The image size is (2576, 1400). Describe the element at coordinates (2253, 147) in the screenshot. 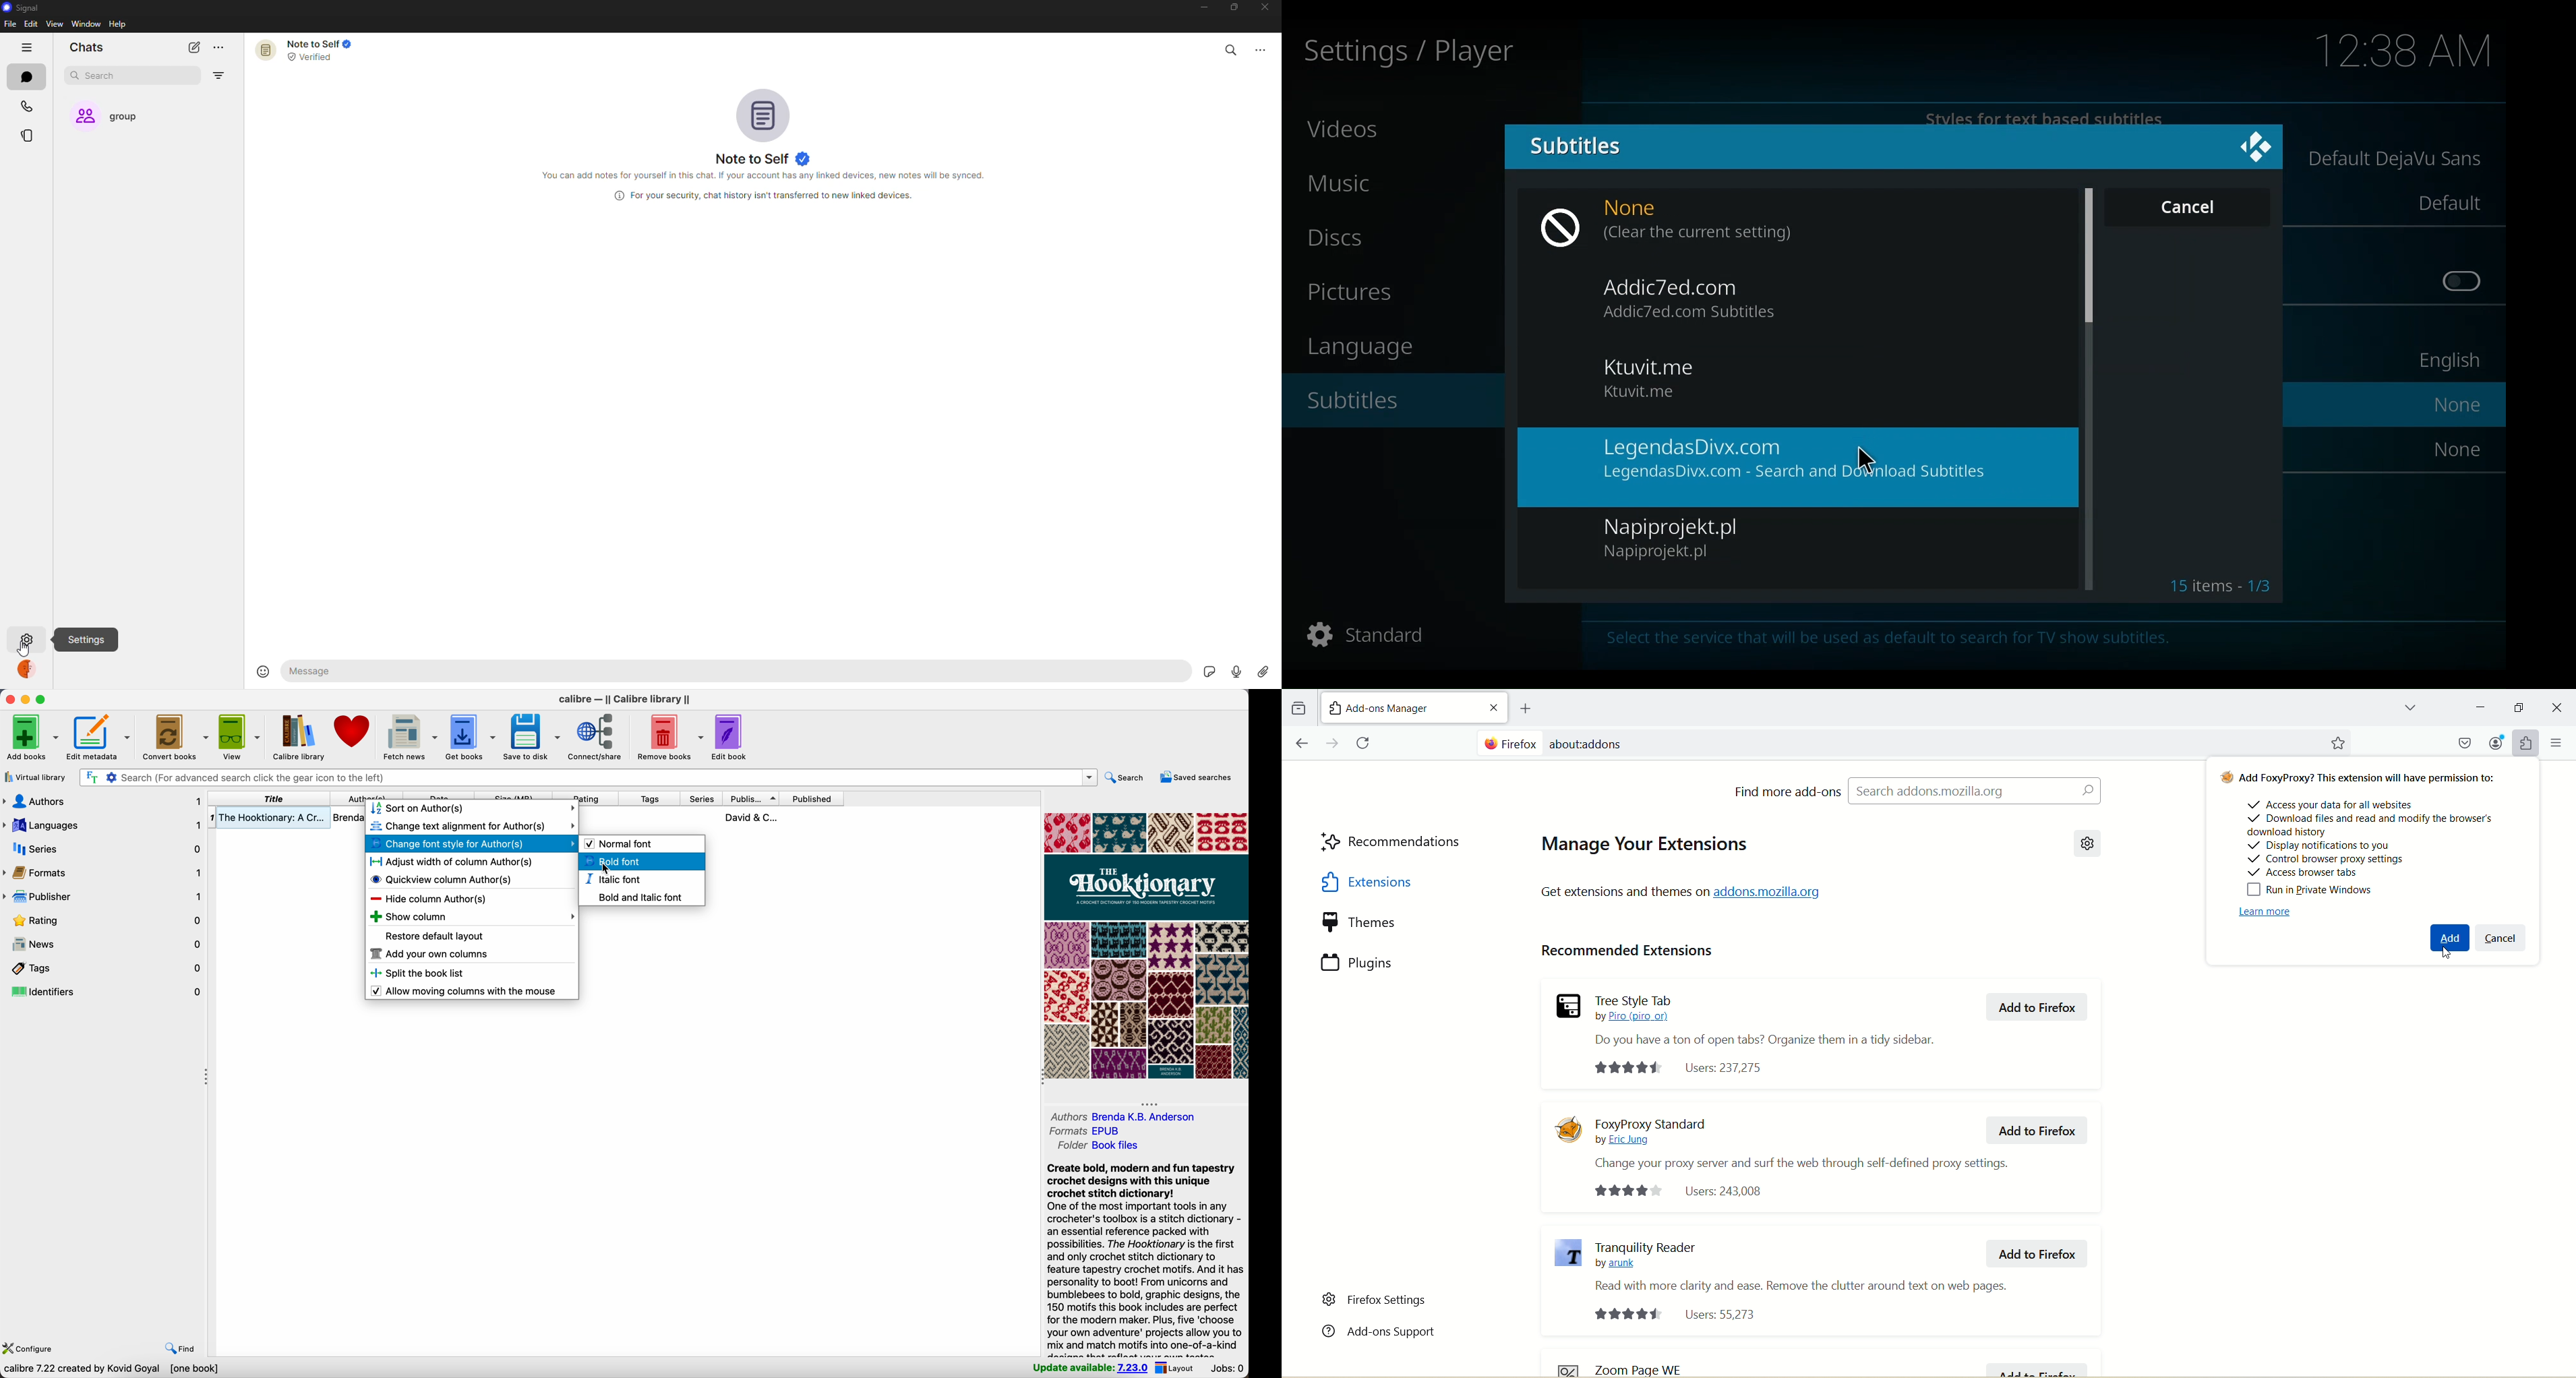

I see `Kodi logo` at that location.